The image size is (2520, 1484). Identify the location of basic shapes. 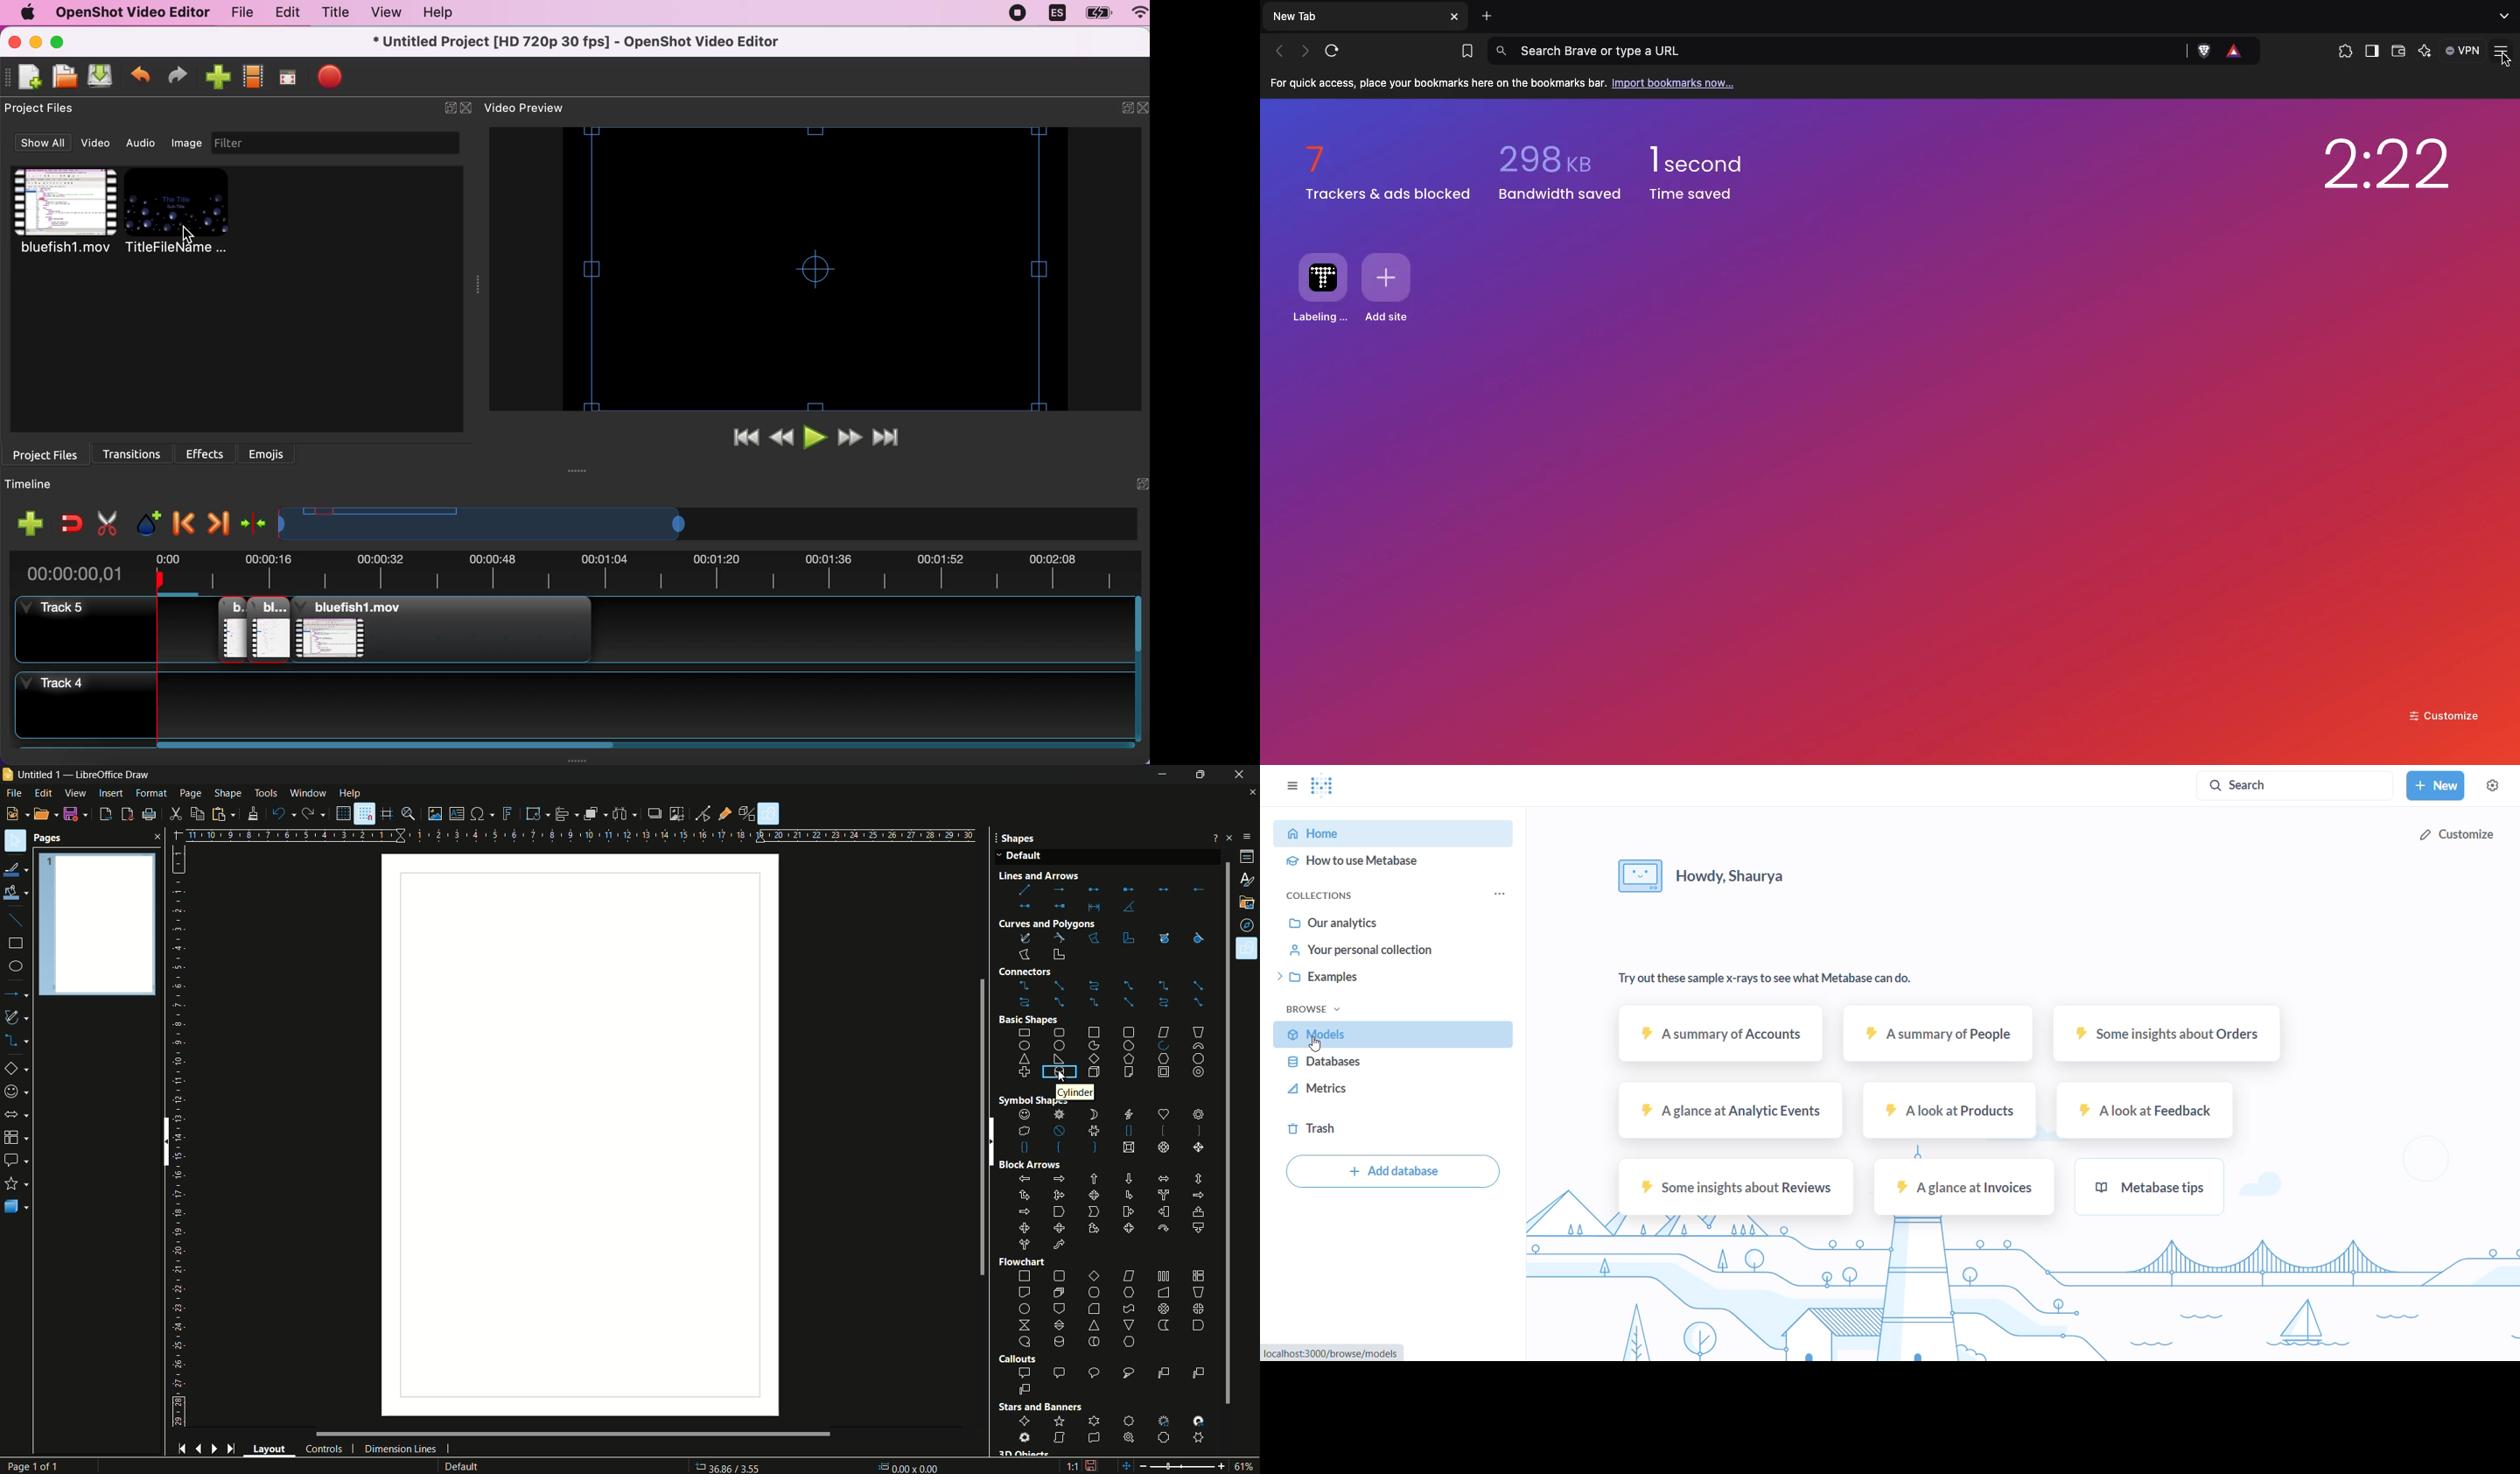
(1112, 1052).